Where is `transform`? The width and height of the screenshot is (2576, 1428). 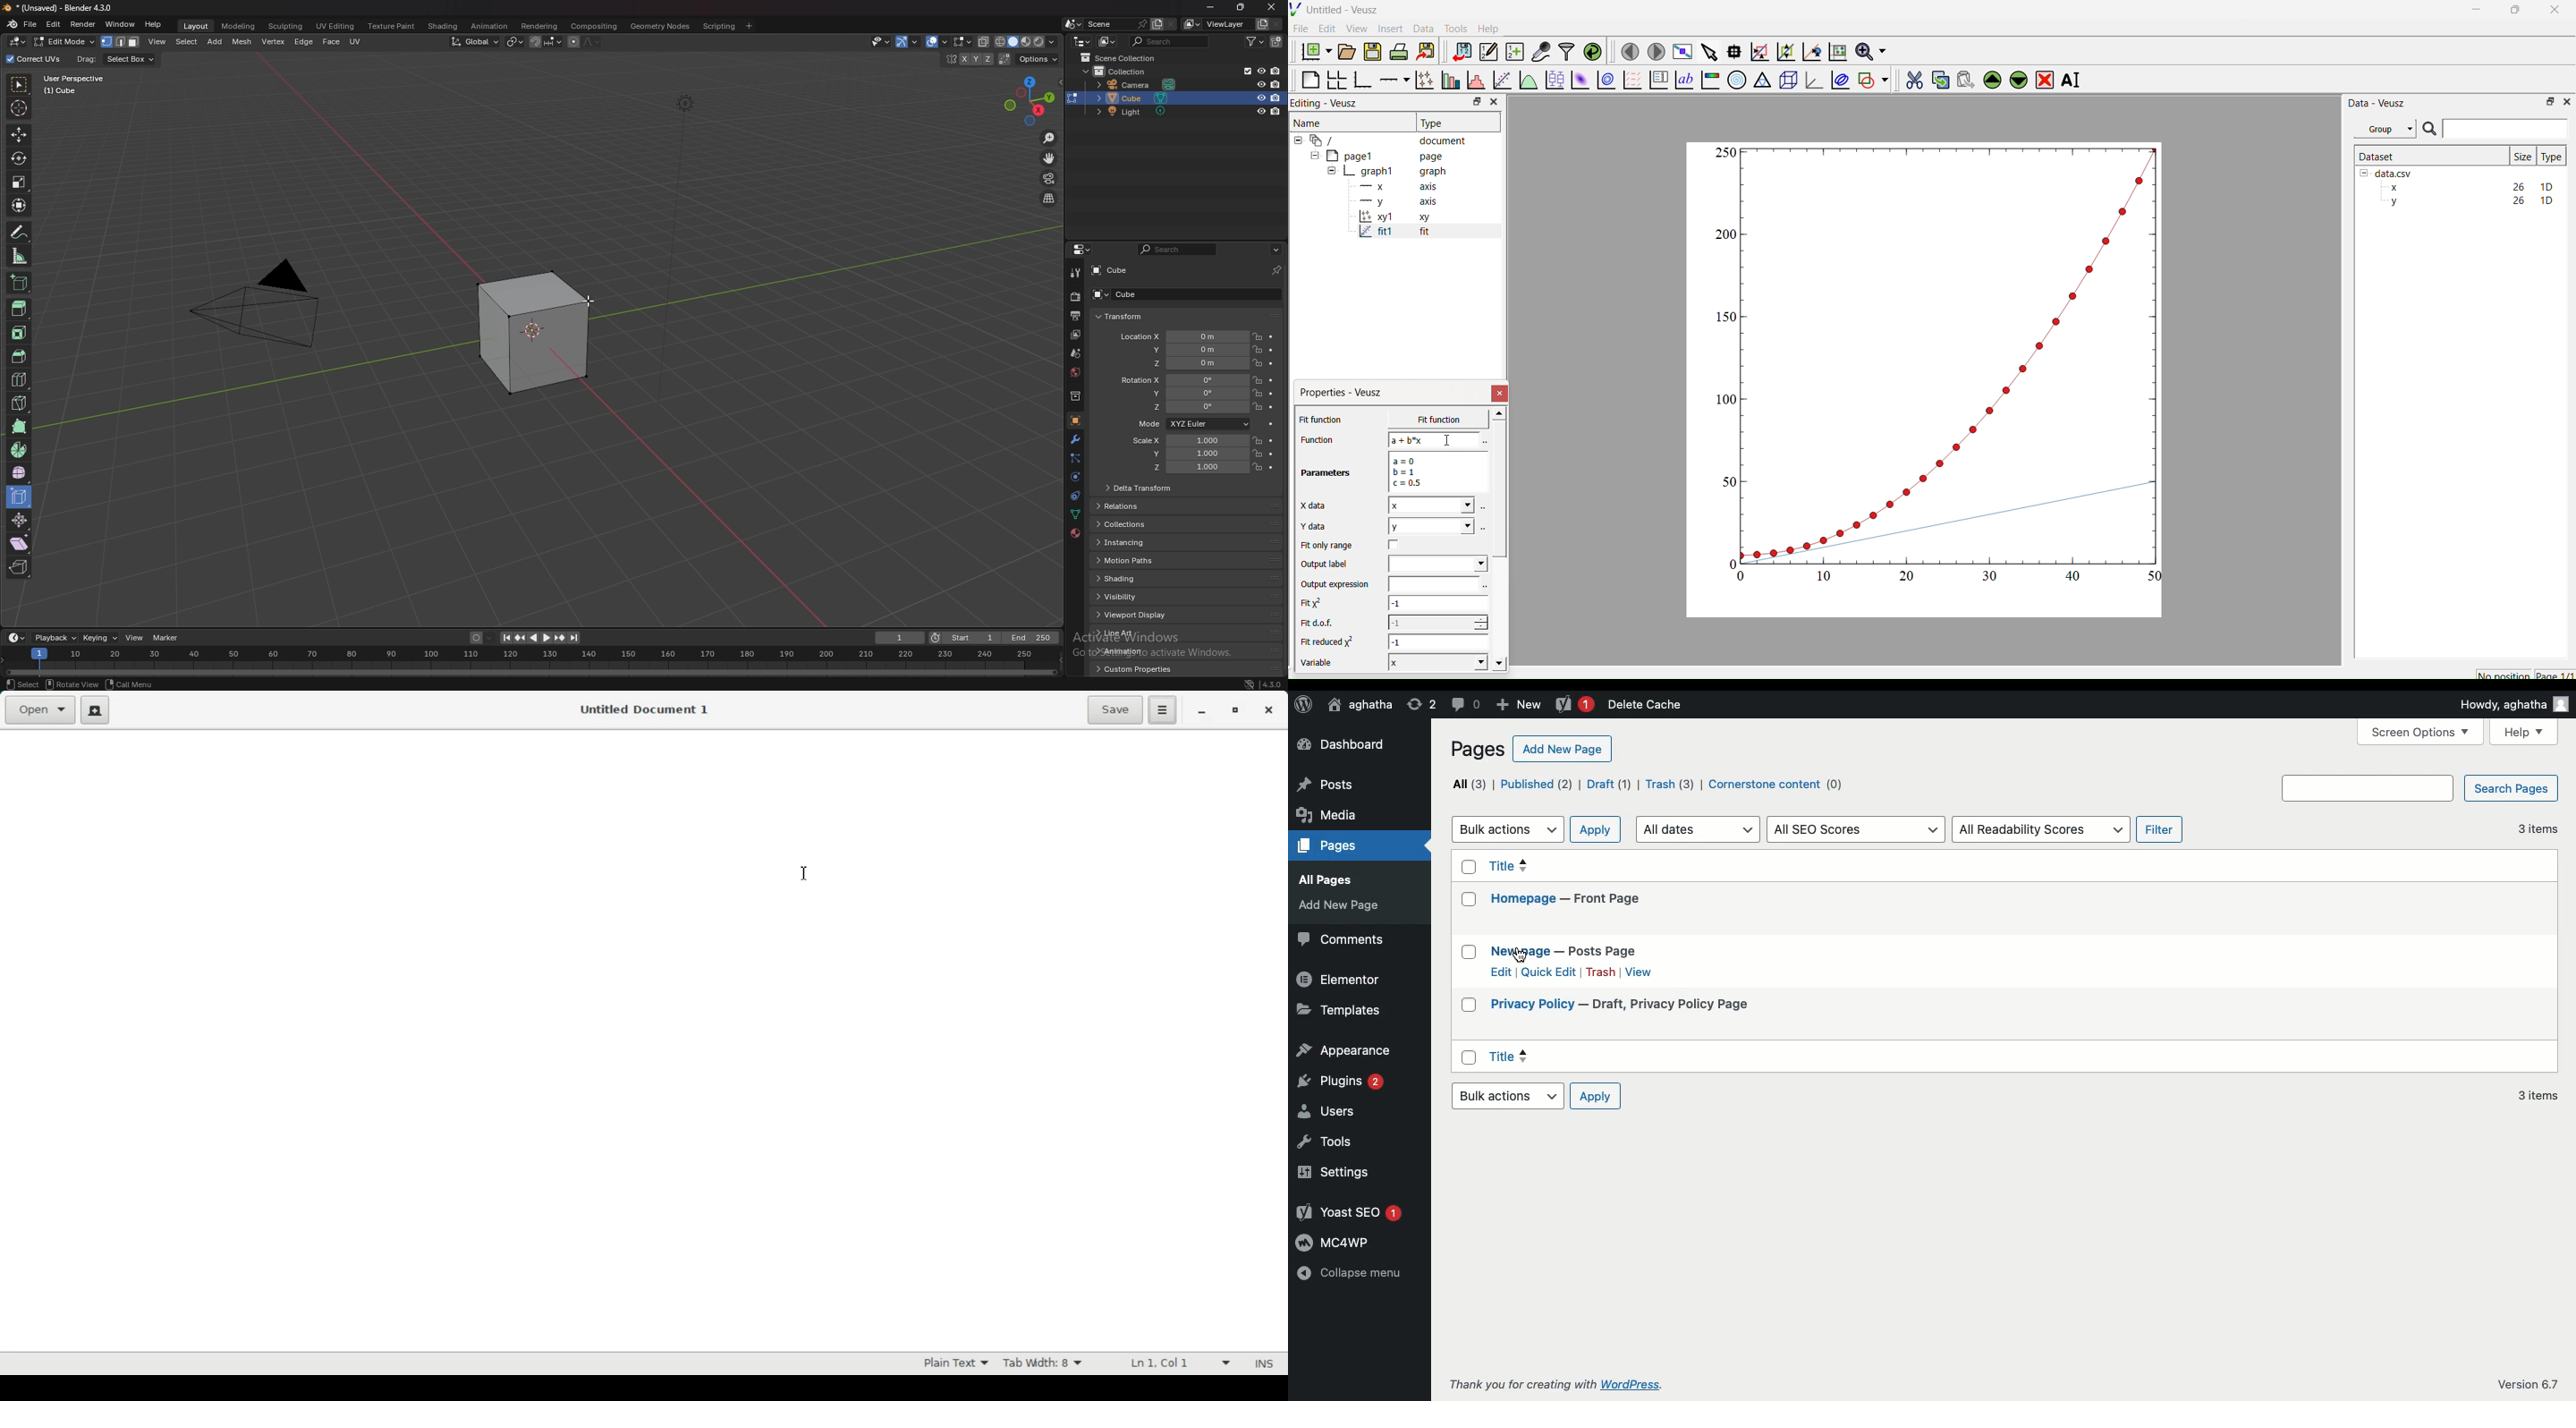 transform is located at coordinates (19, 205).